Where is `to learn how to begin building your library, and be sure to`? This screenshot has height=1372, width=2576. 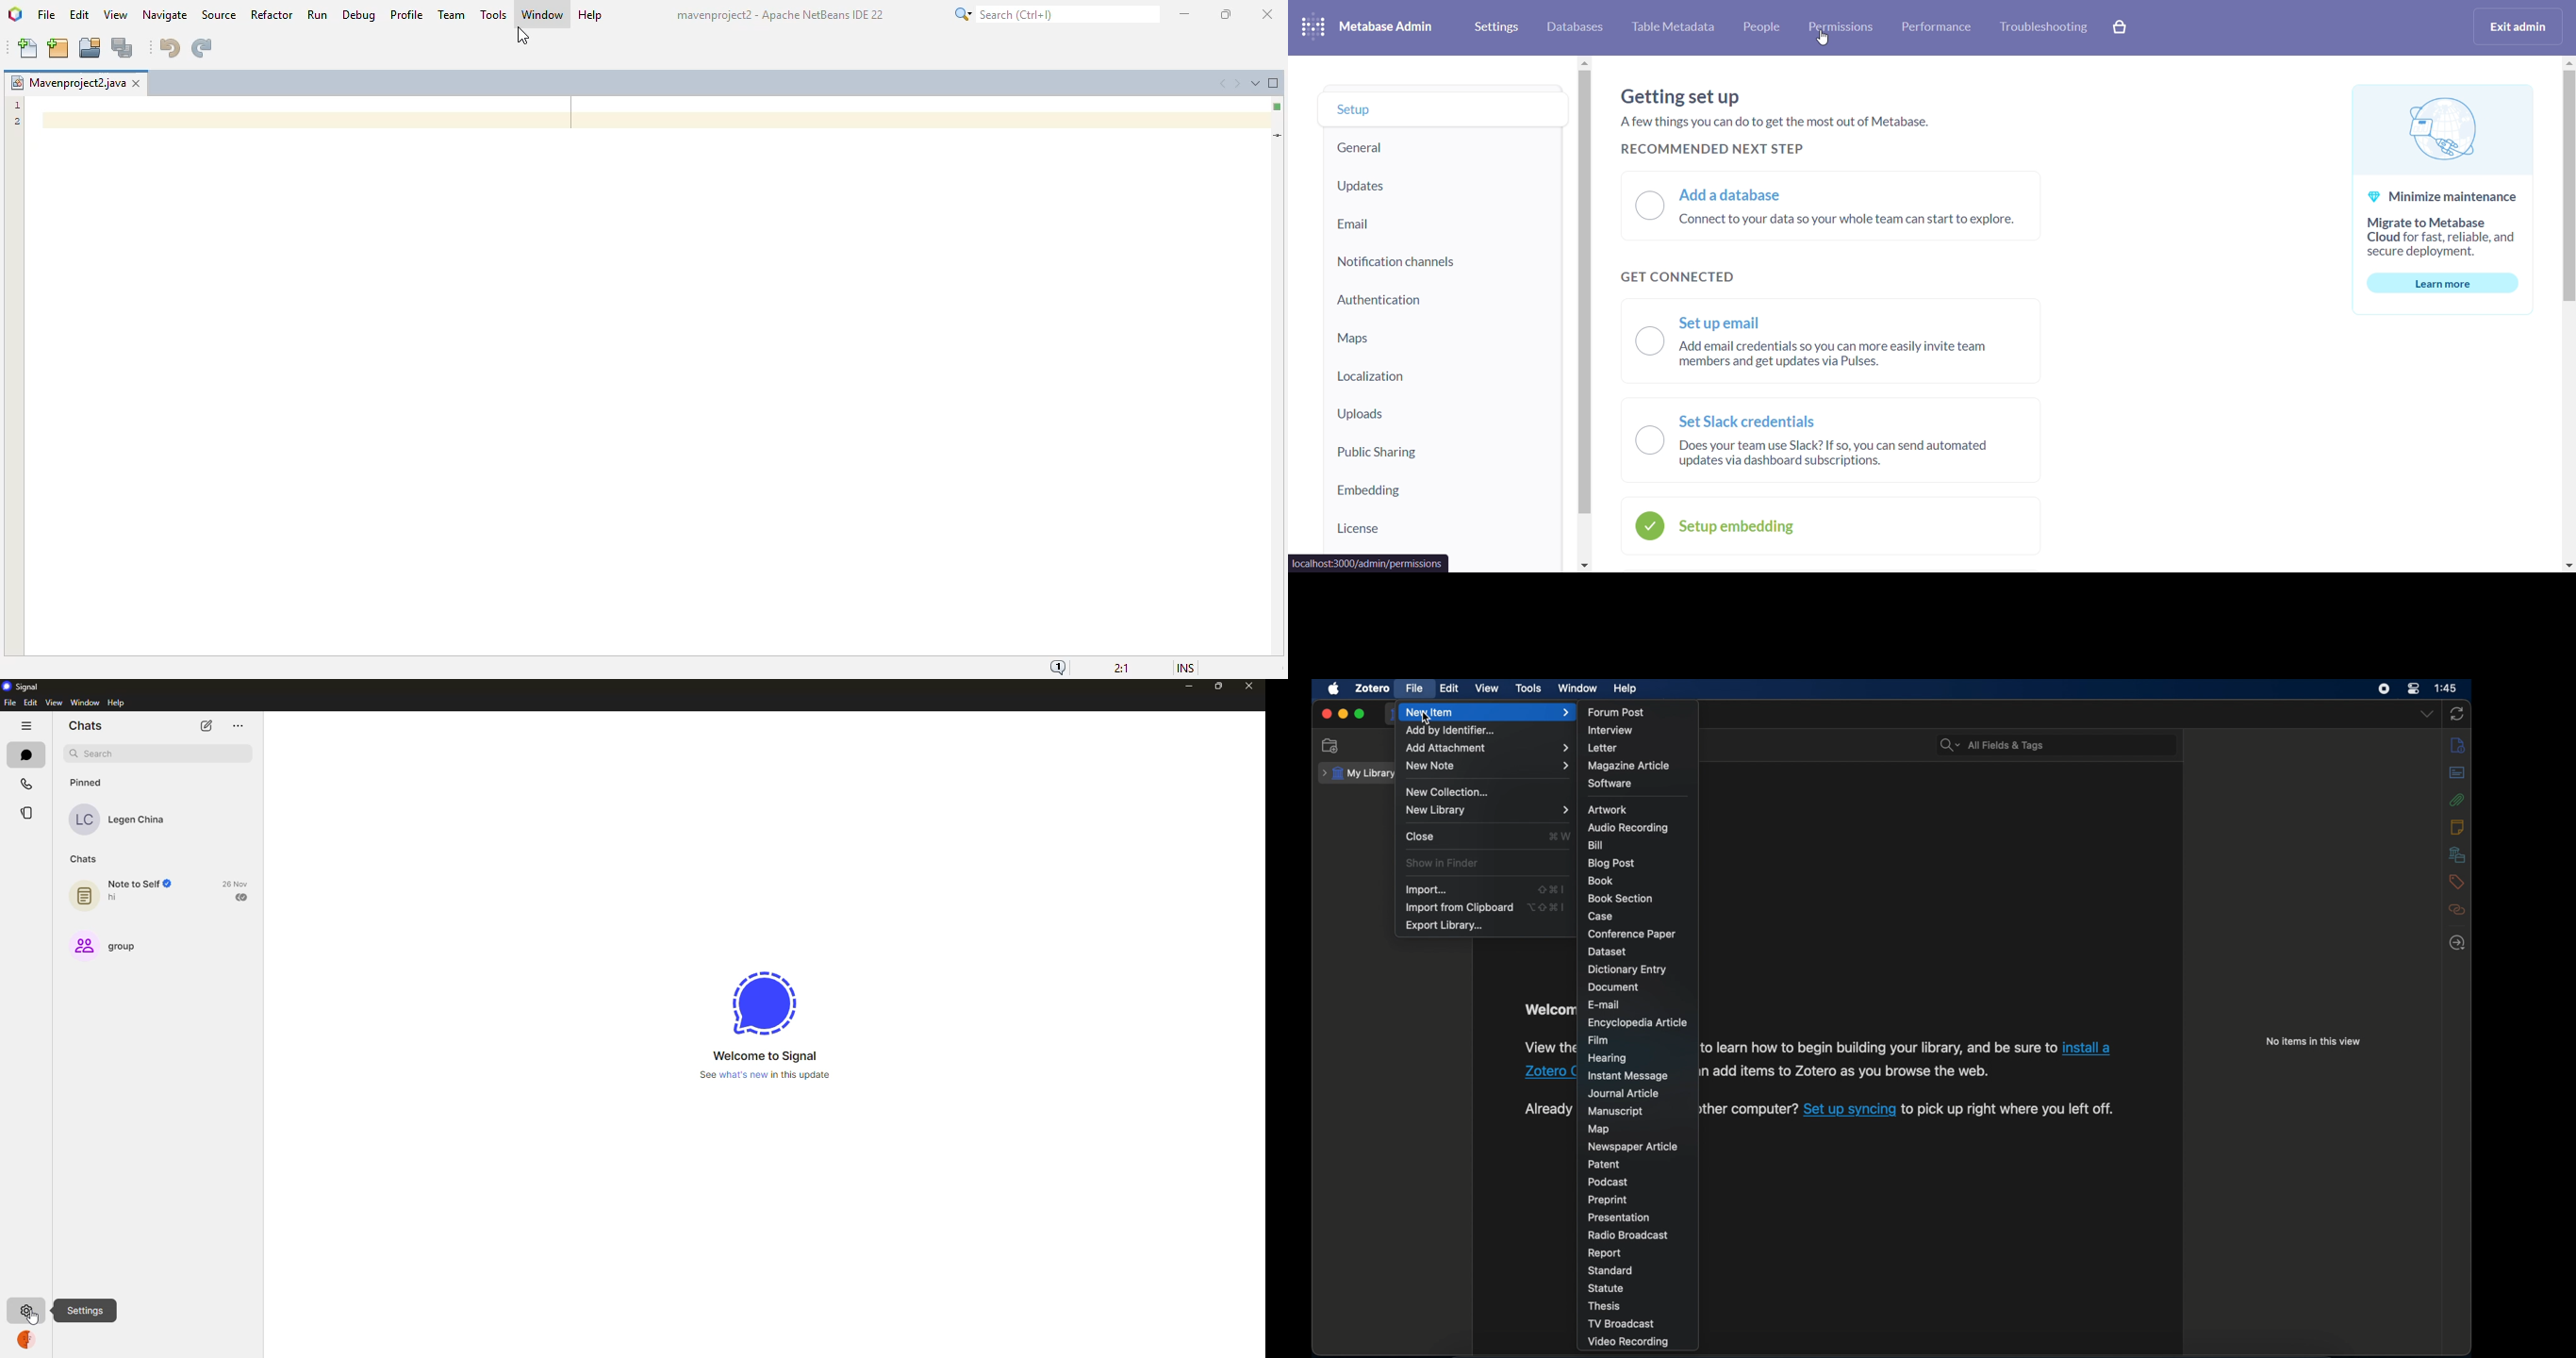
to learn how to begin building your library, and be sure to is located at coordinates (1879, 1047).